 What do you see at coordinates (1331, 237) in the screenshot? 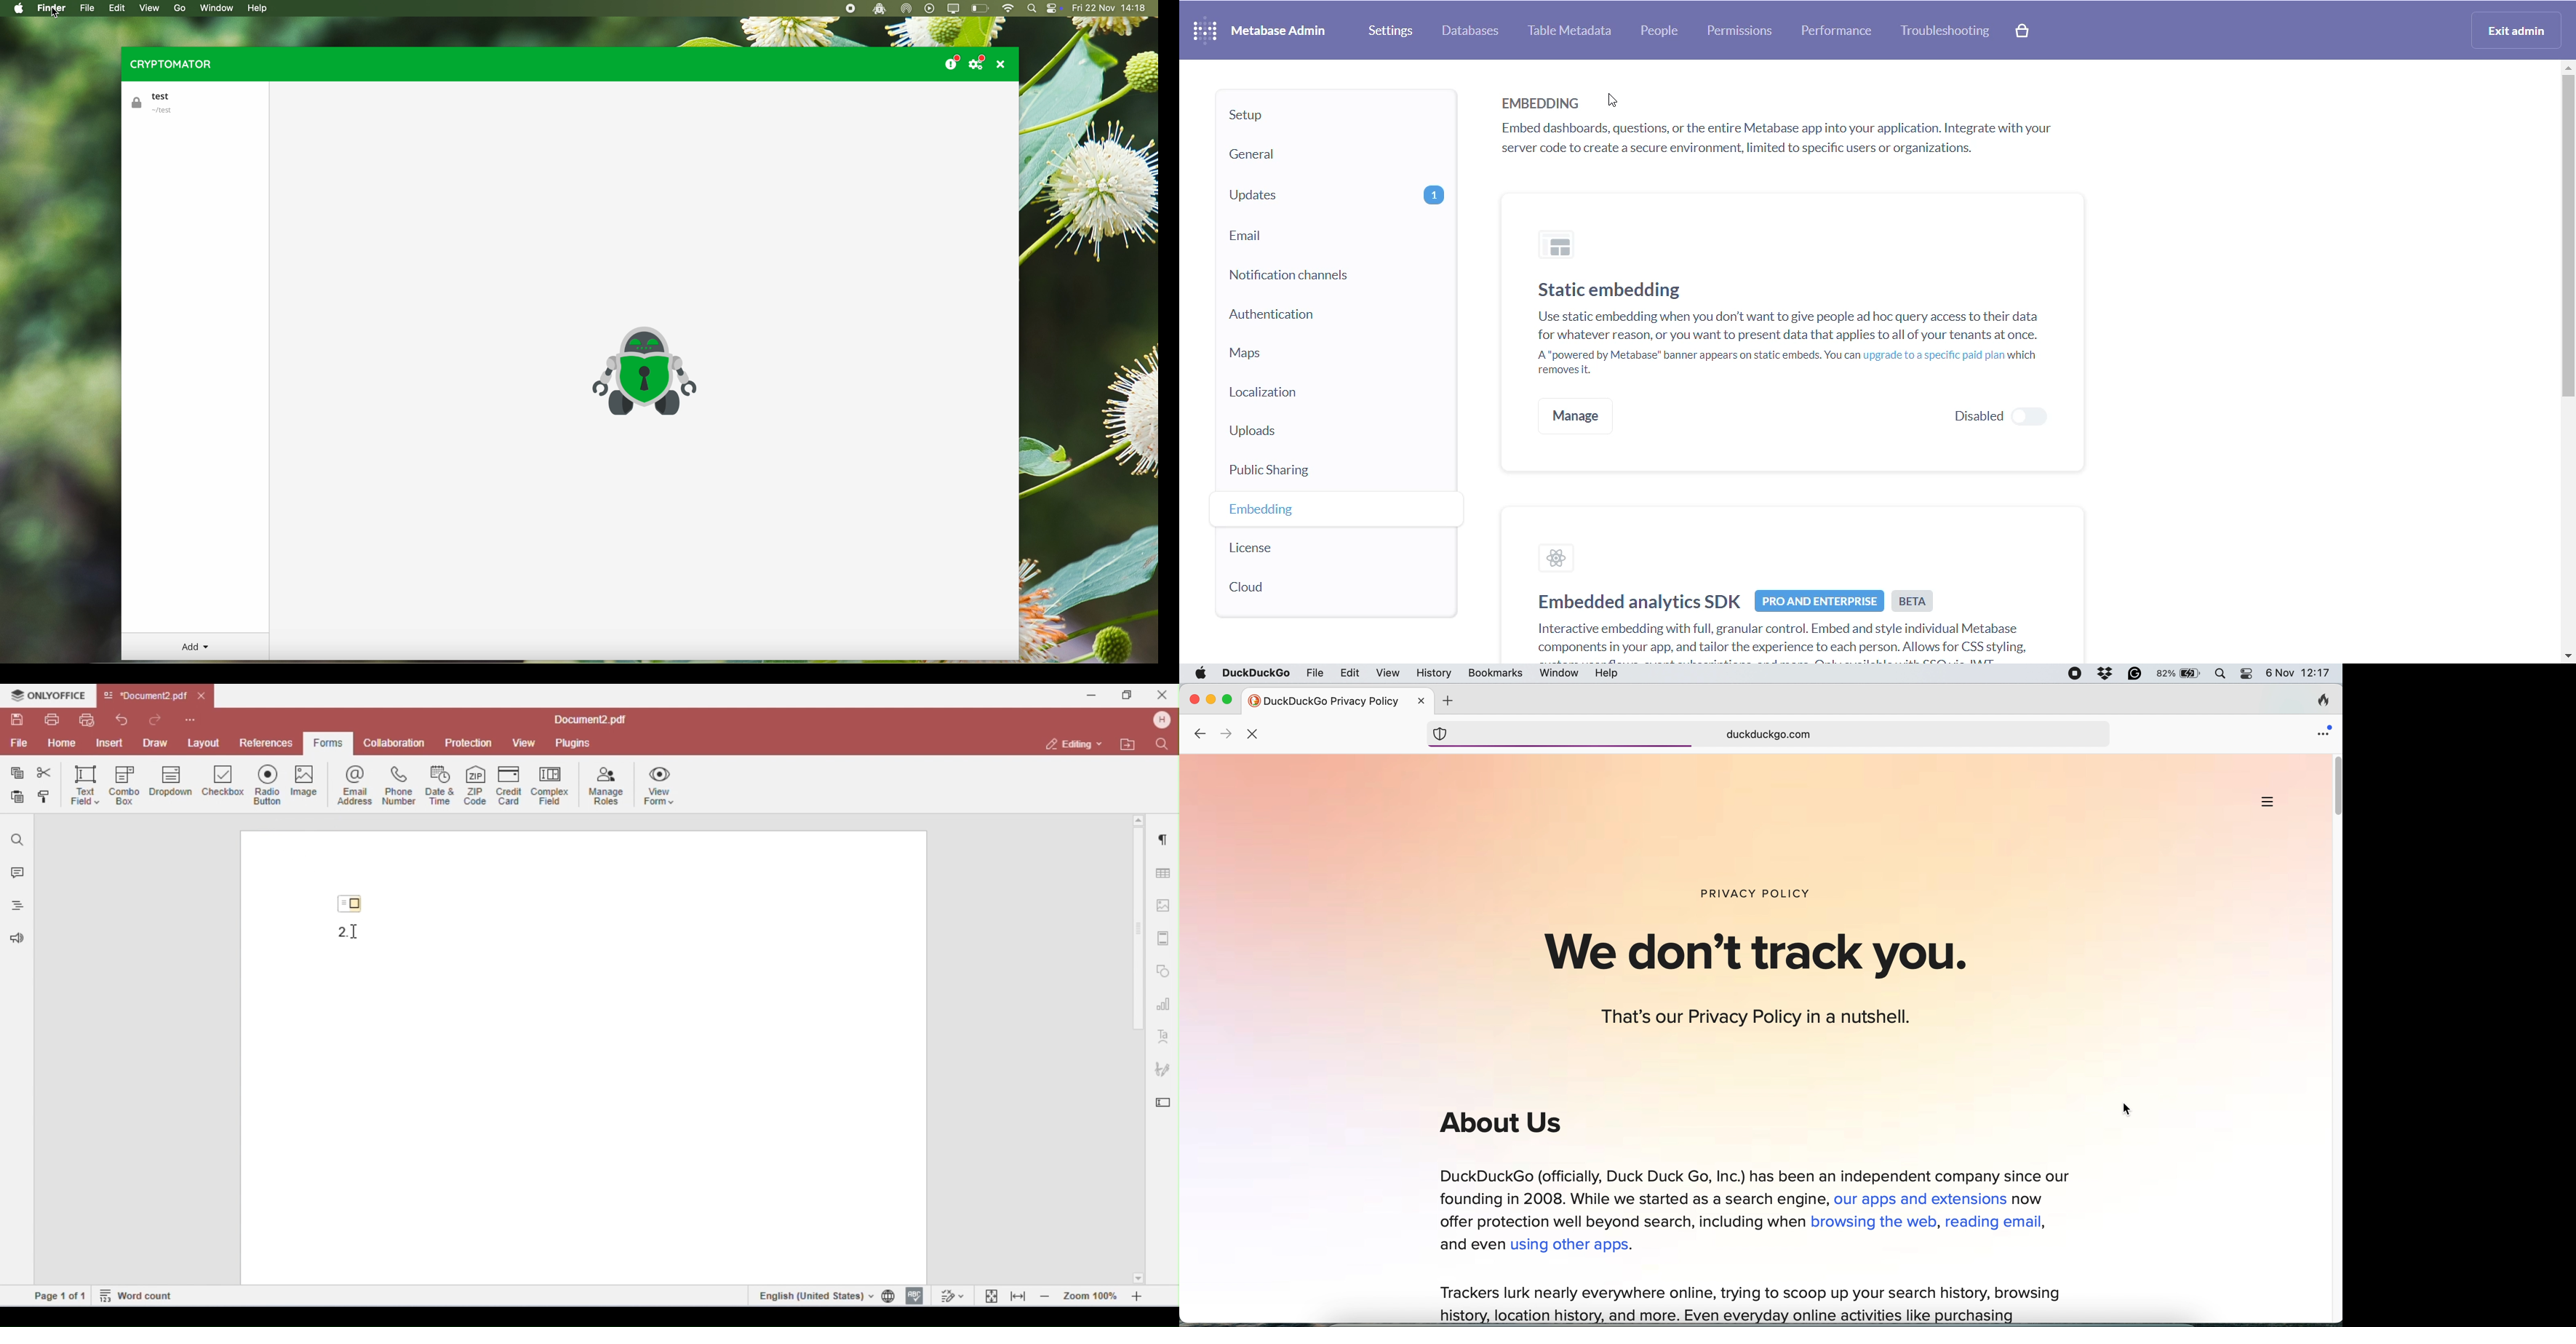
I see `email` at bounding box center [1331, 237].